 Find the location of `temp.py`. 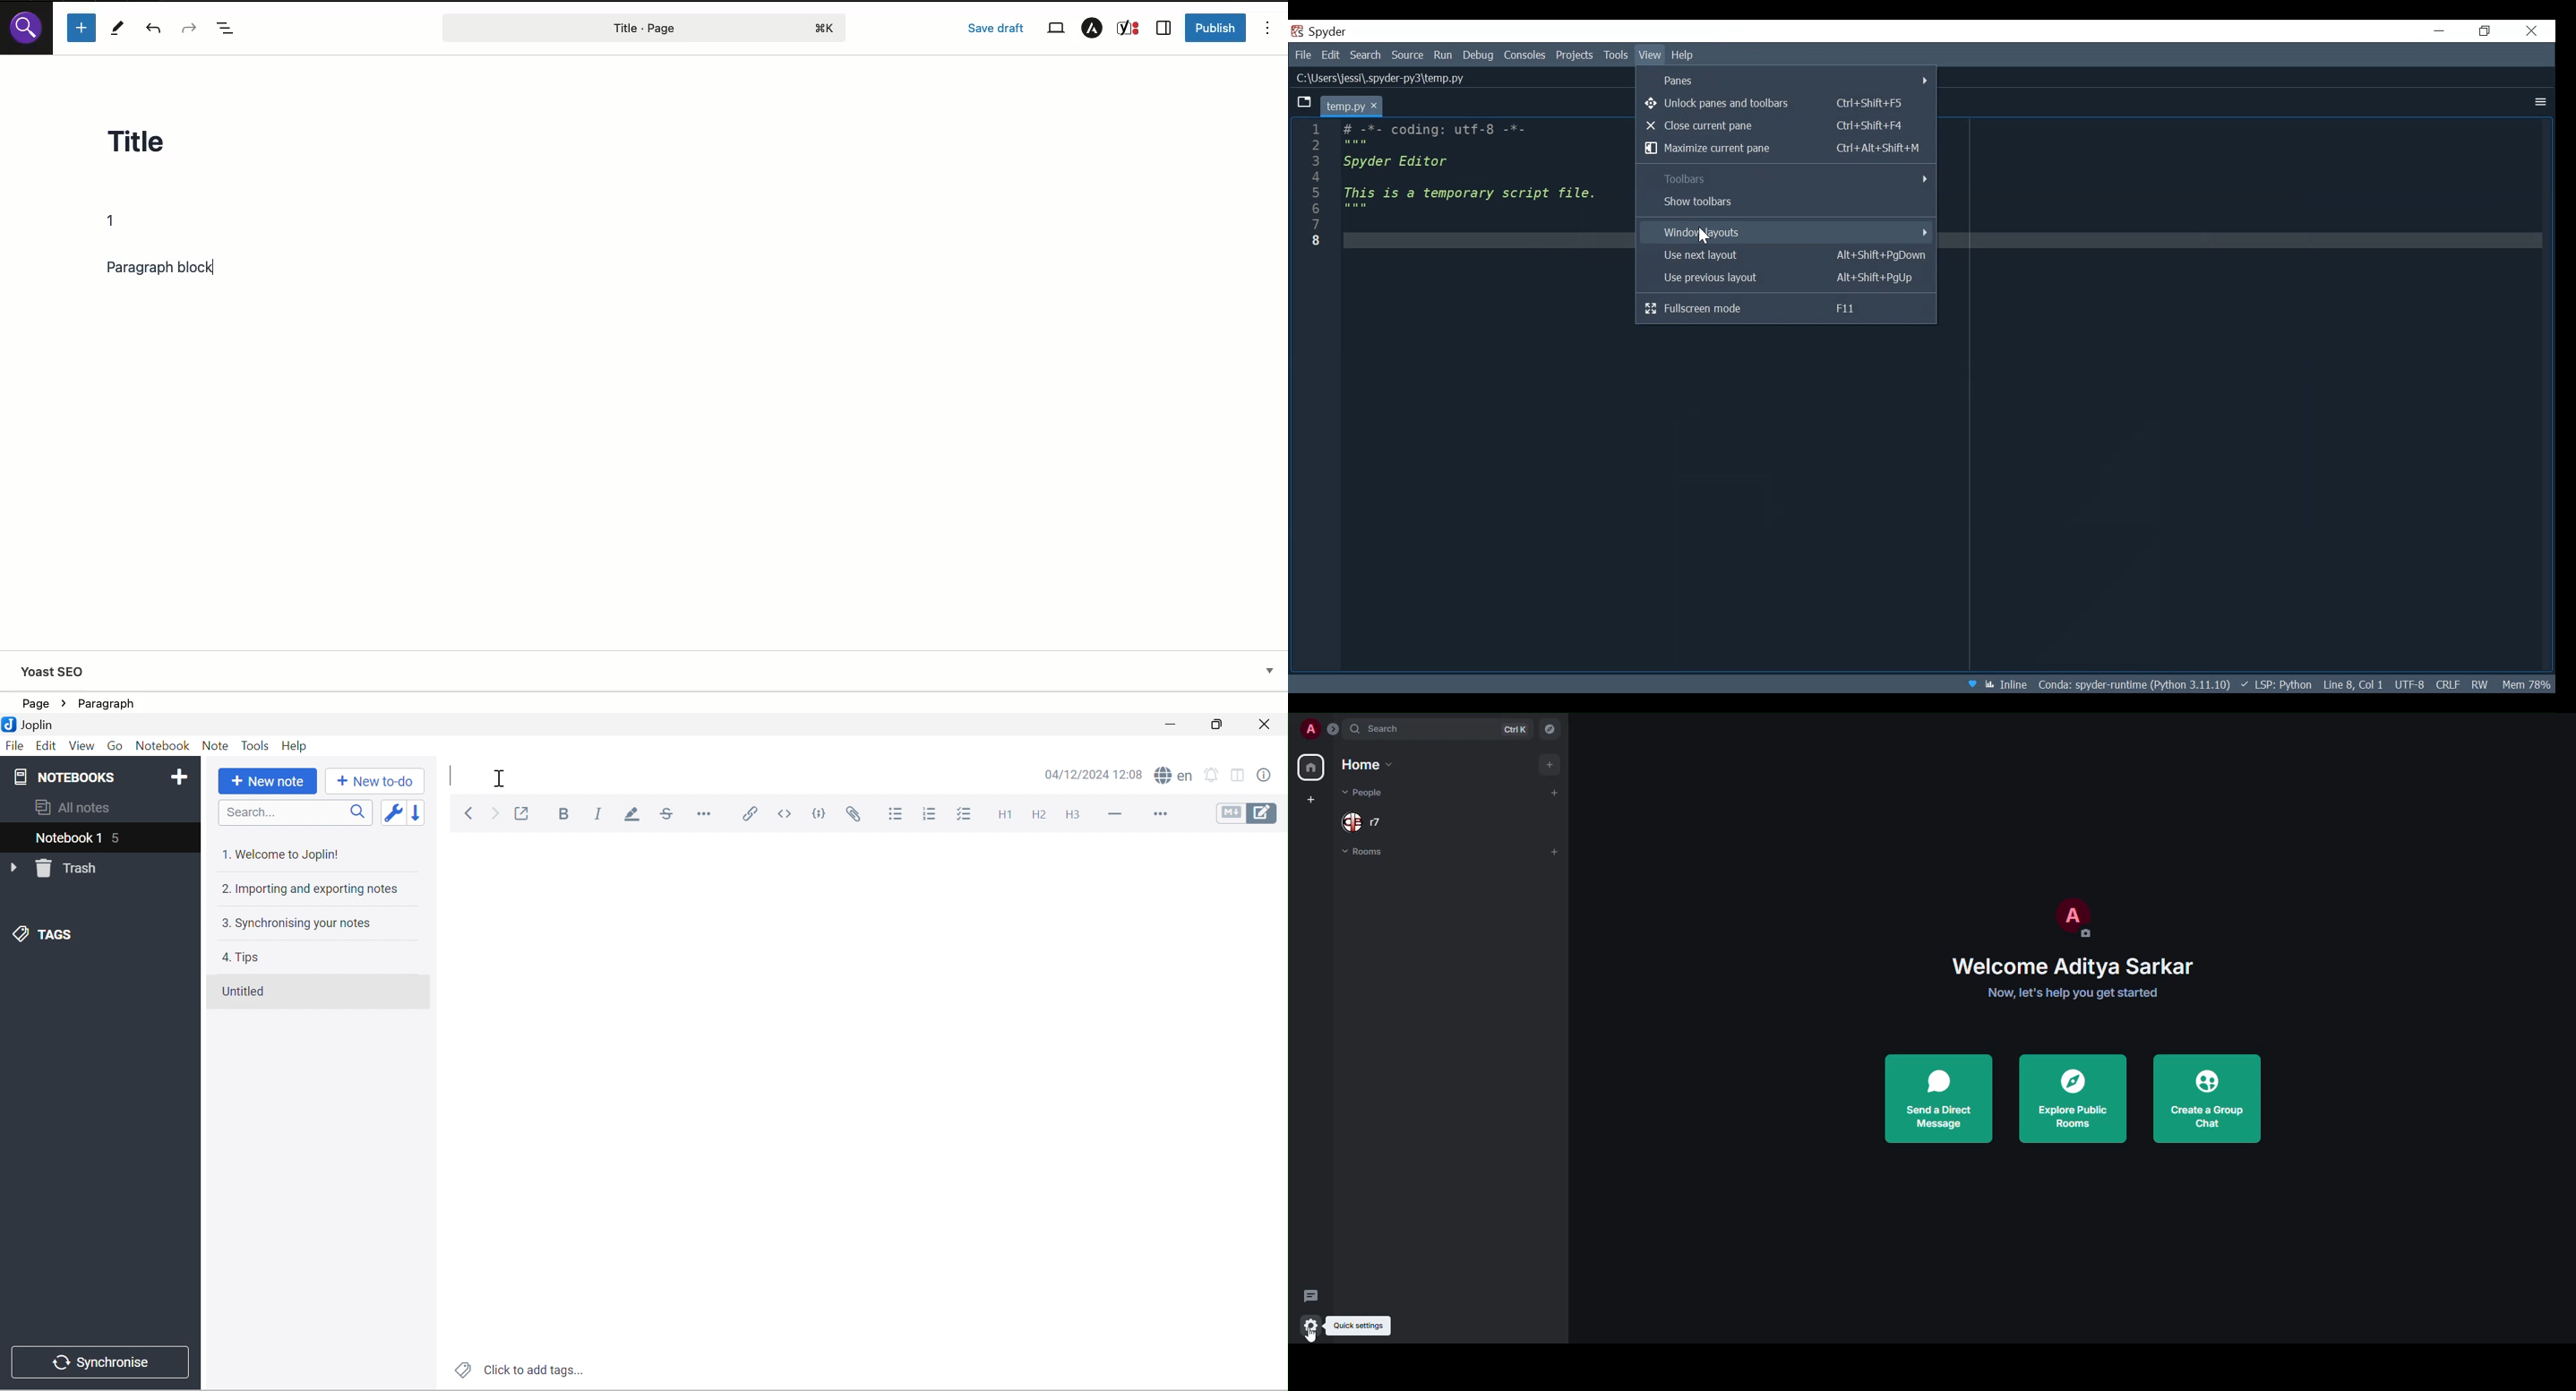

temp.py is located at coordinates (1354, 105).